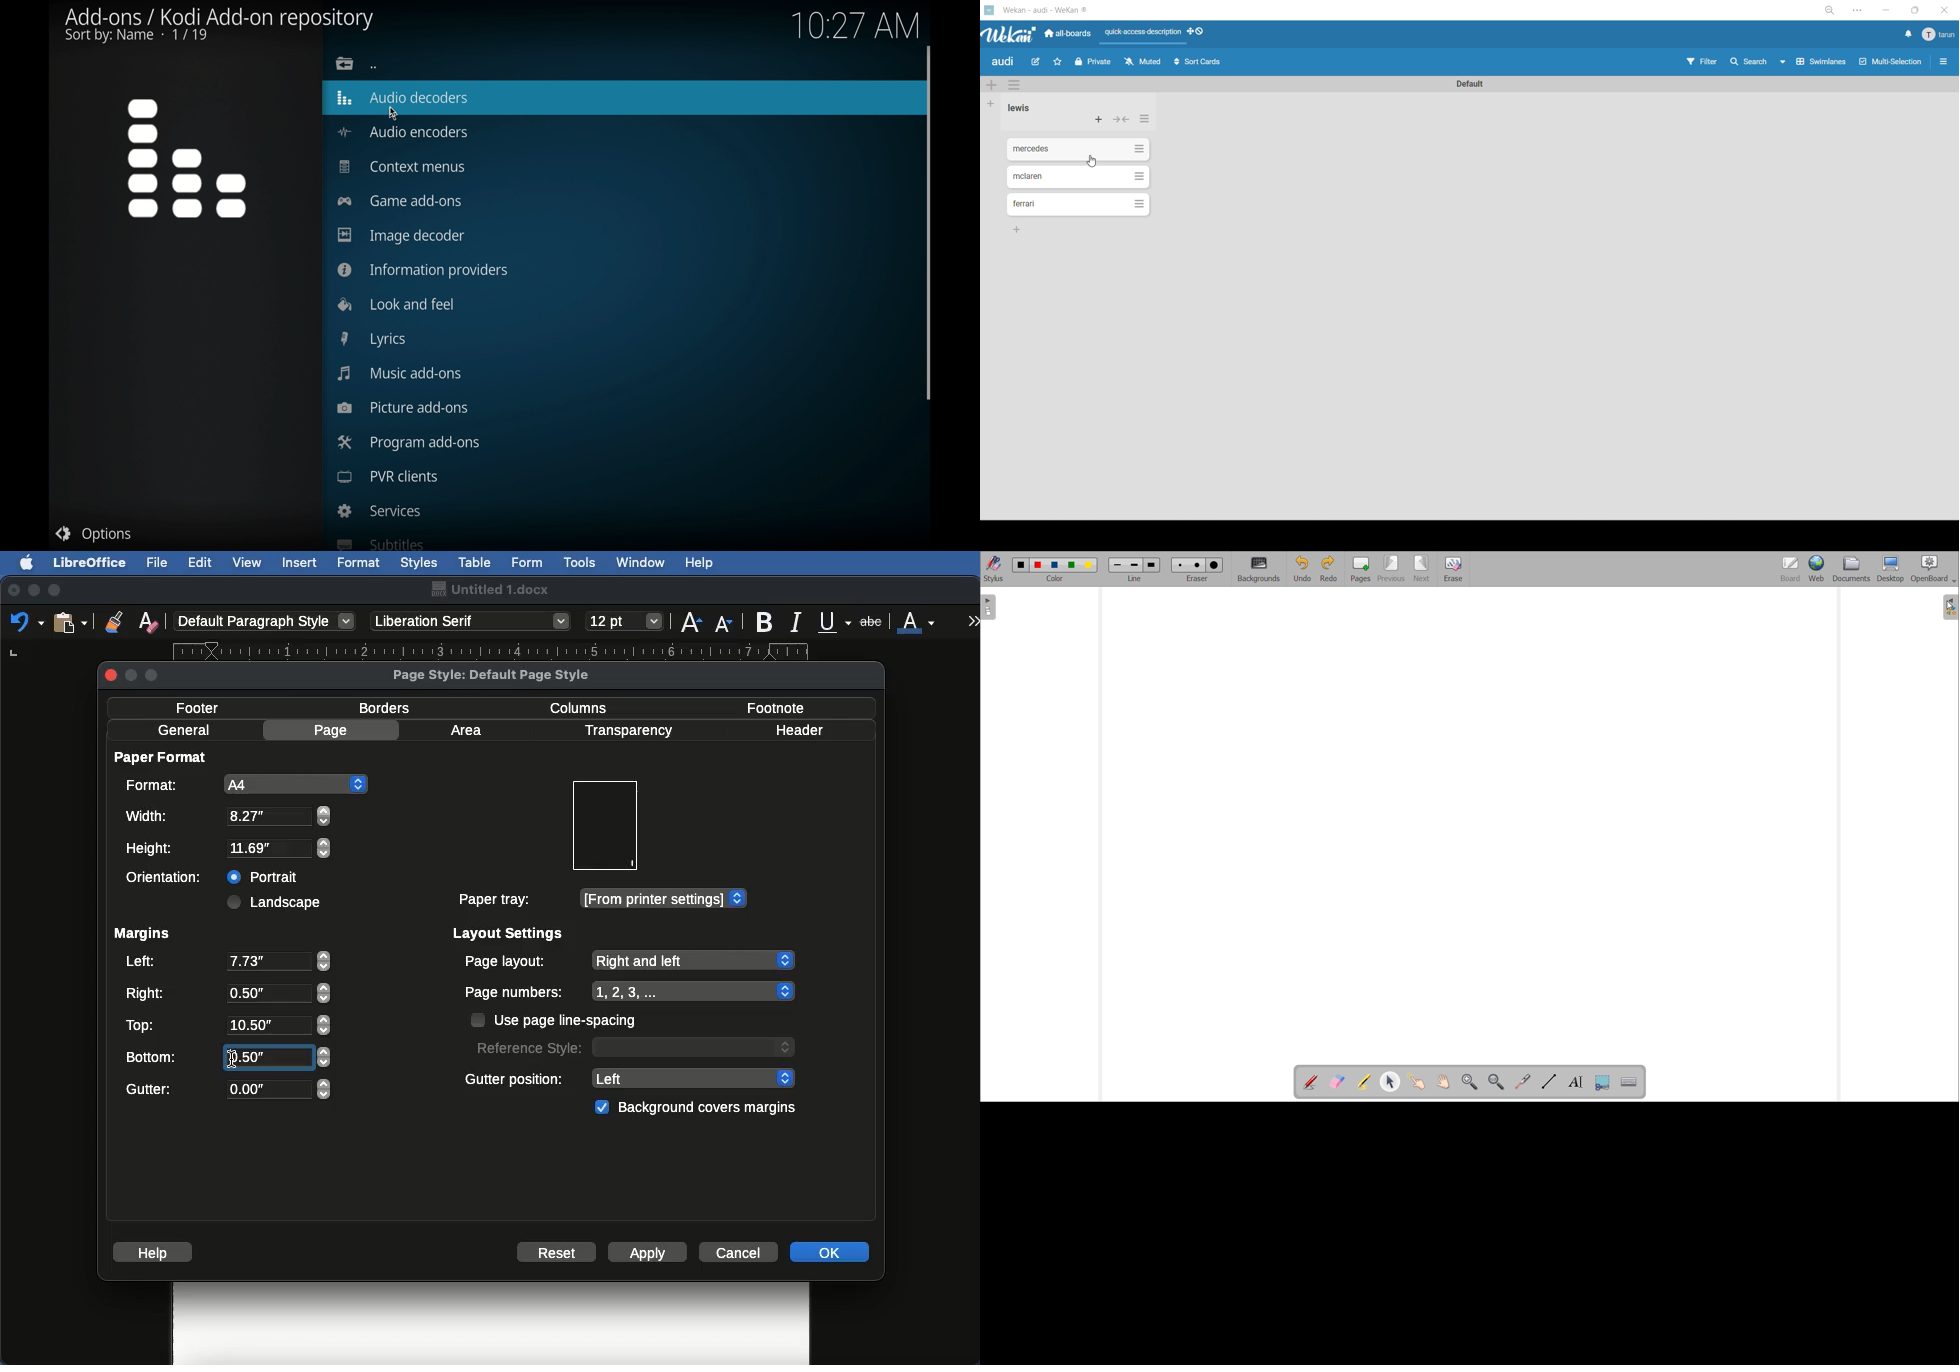 This screenshot has width=1960, height=1372. What do you see at coordinates (401, 167) in the screenshot?
I see `context menus` at bounding box center [401, 167].